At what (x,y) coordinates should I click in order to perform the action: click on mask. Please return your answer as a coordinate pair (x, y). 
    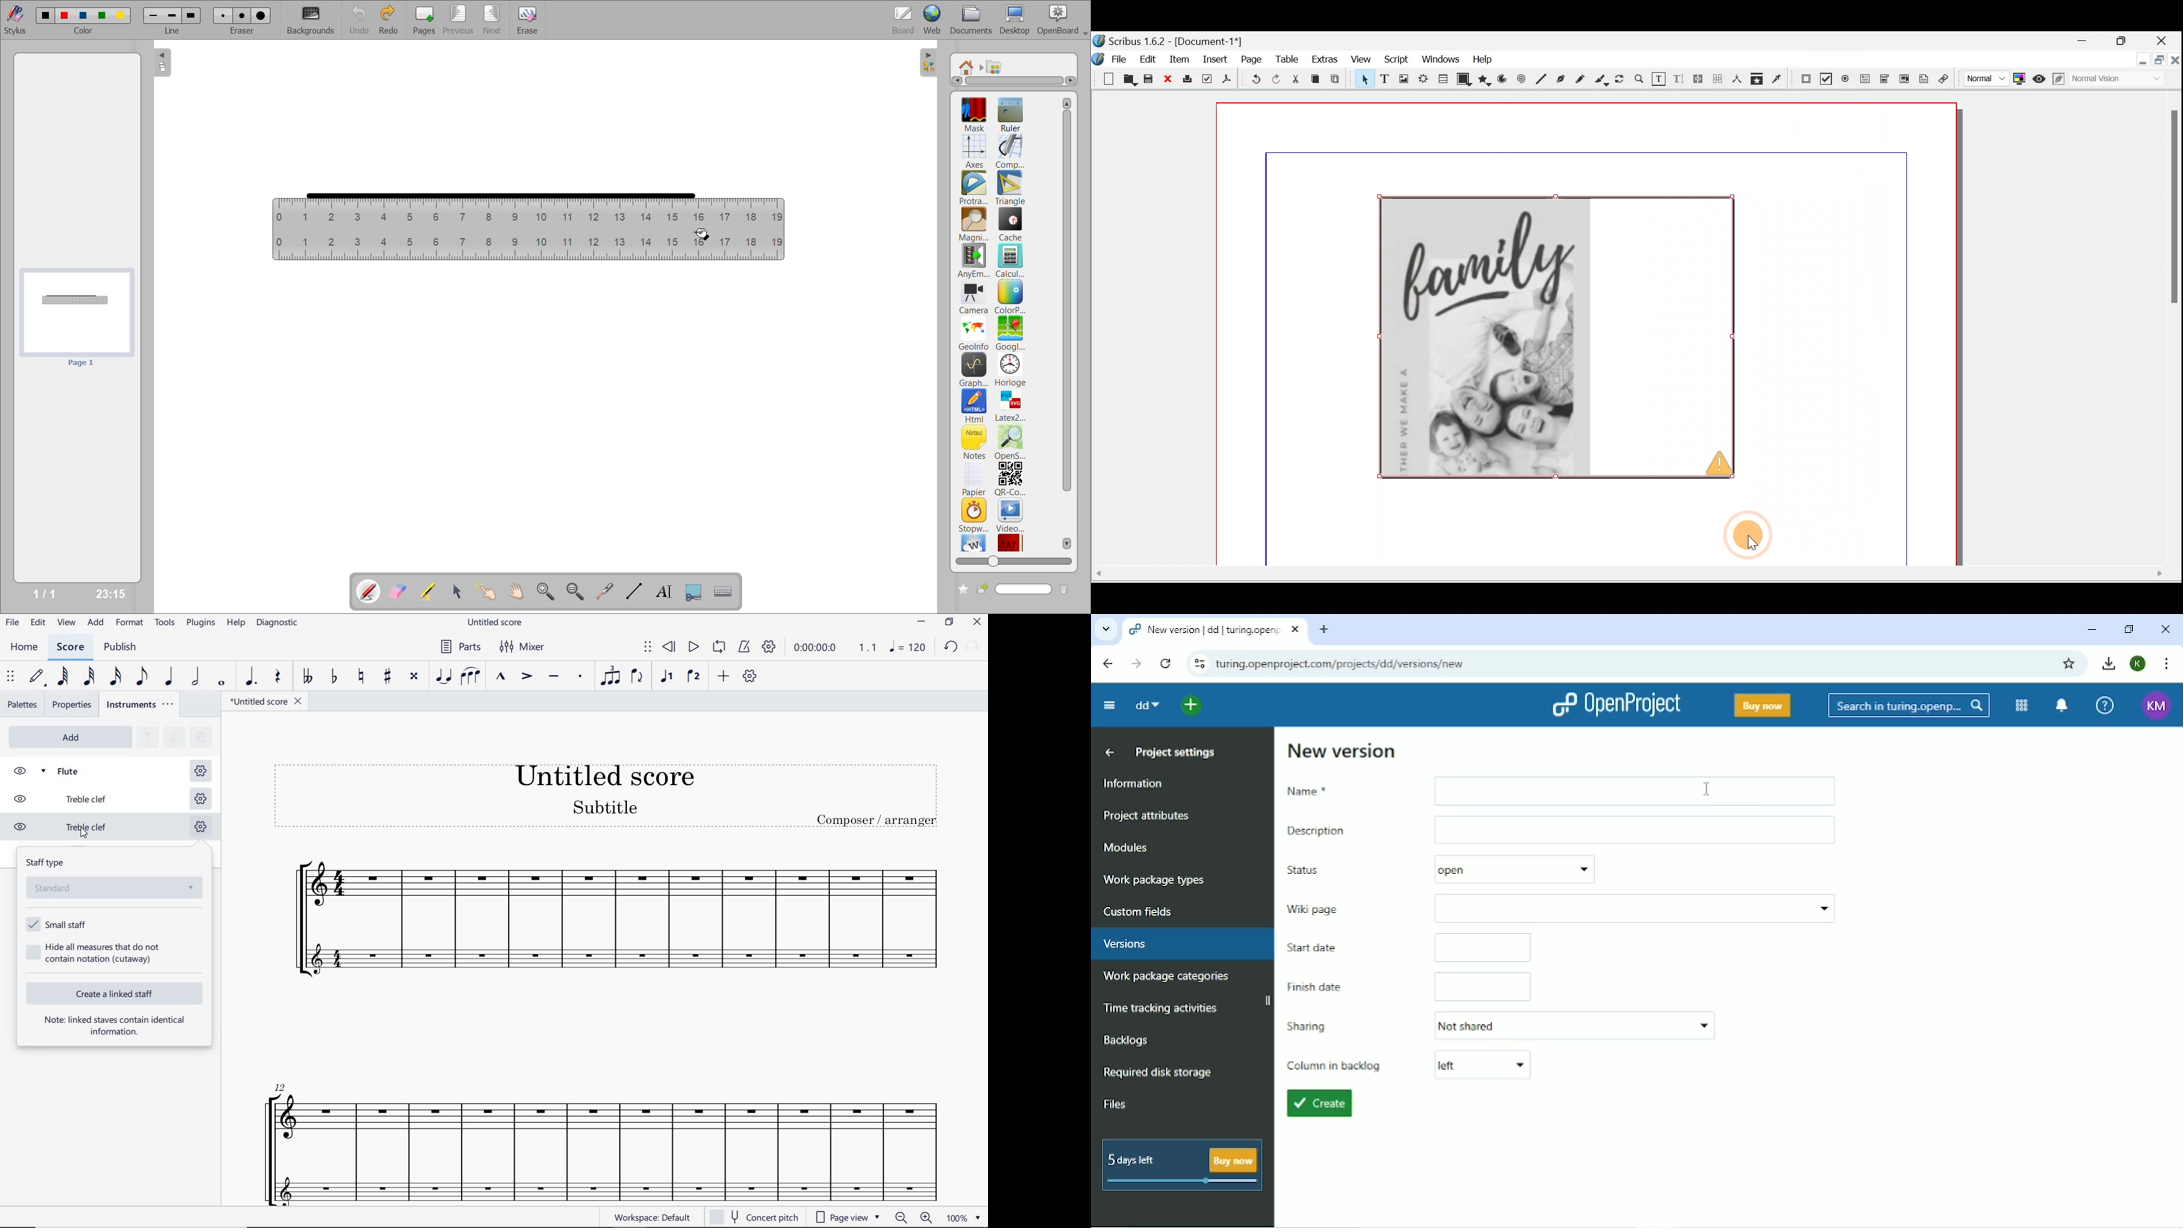
    Looking at the image, I should click on (977, 114).